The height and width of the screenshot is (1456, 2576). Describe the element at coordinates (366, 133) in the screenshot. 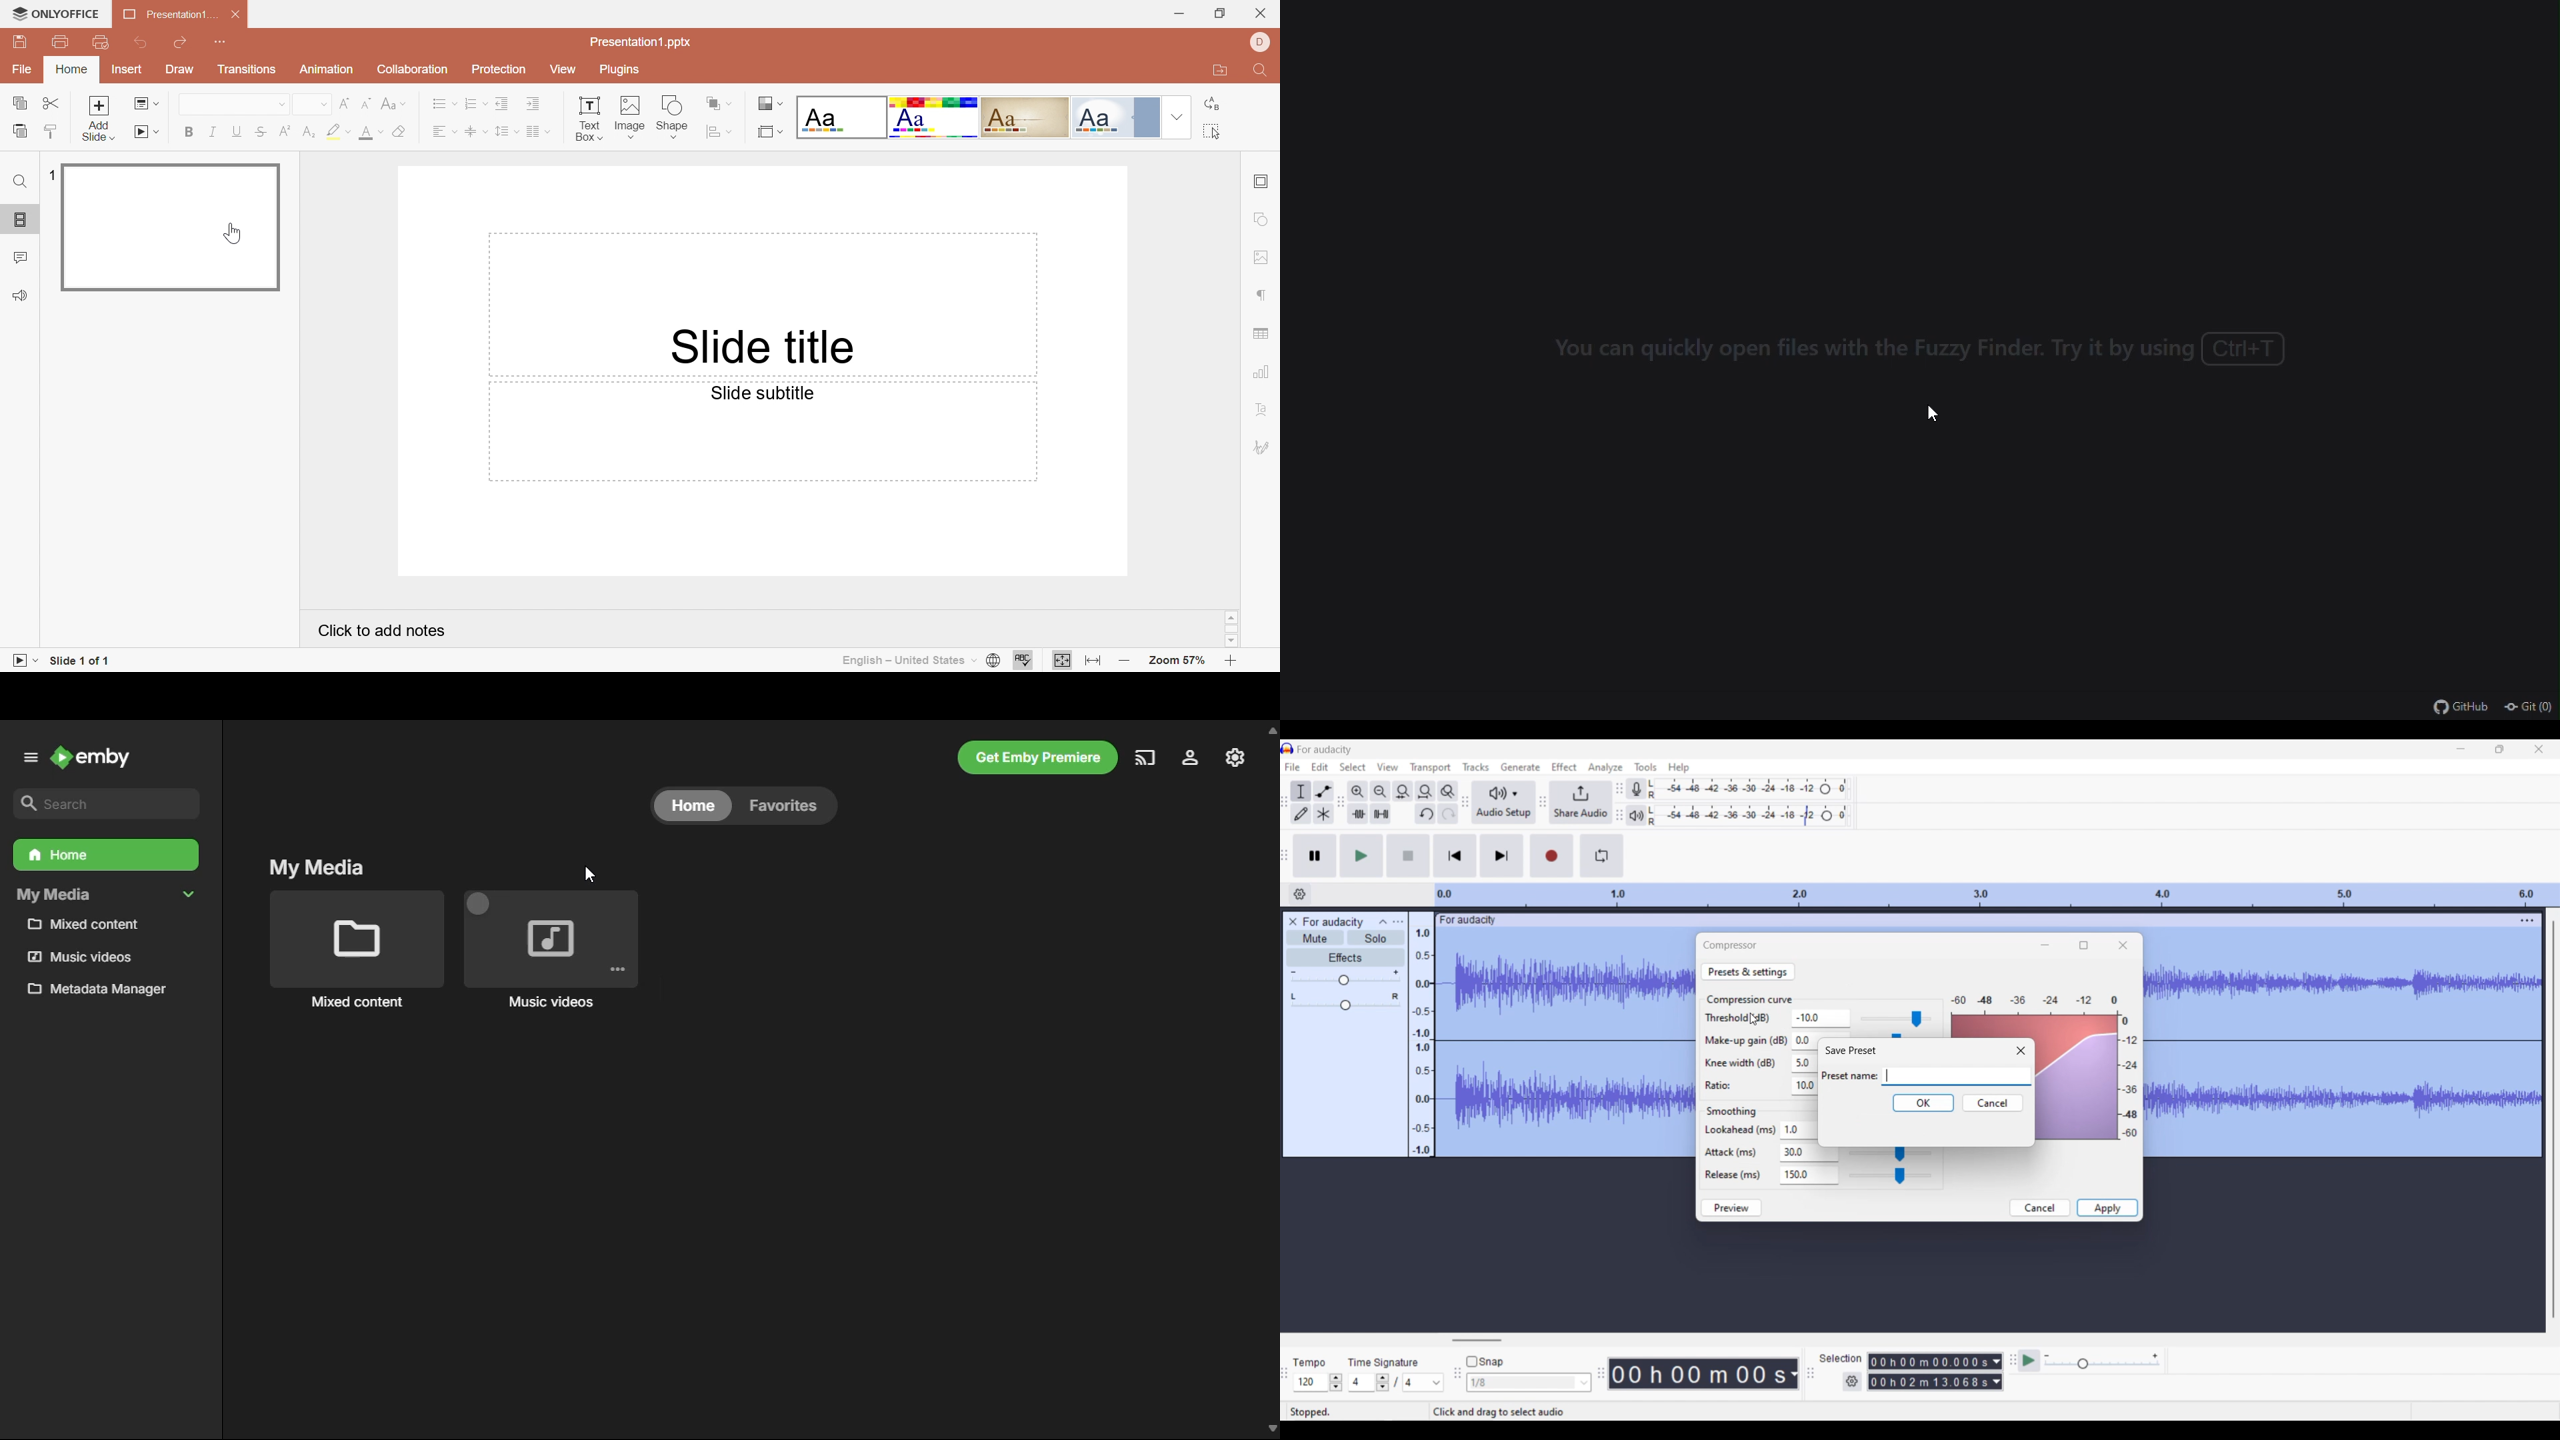

I see `Font color` at that location.